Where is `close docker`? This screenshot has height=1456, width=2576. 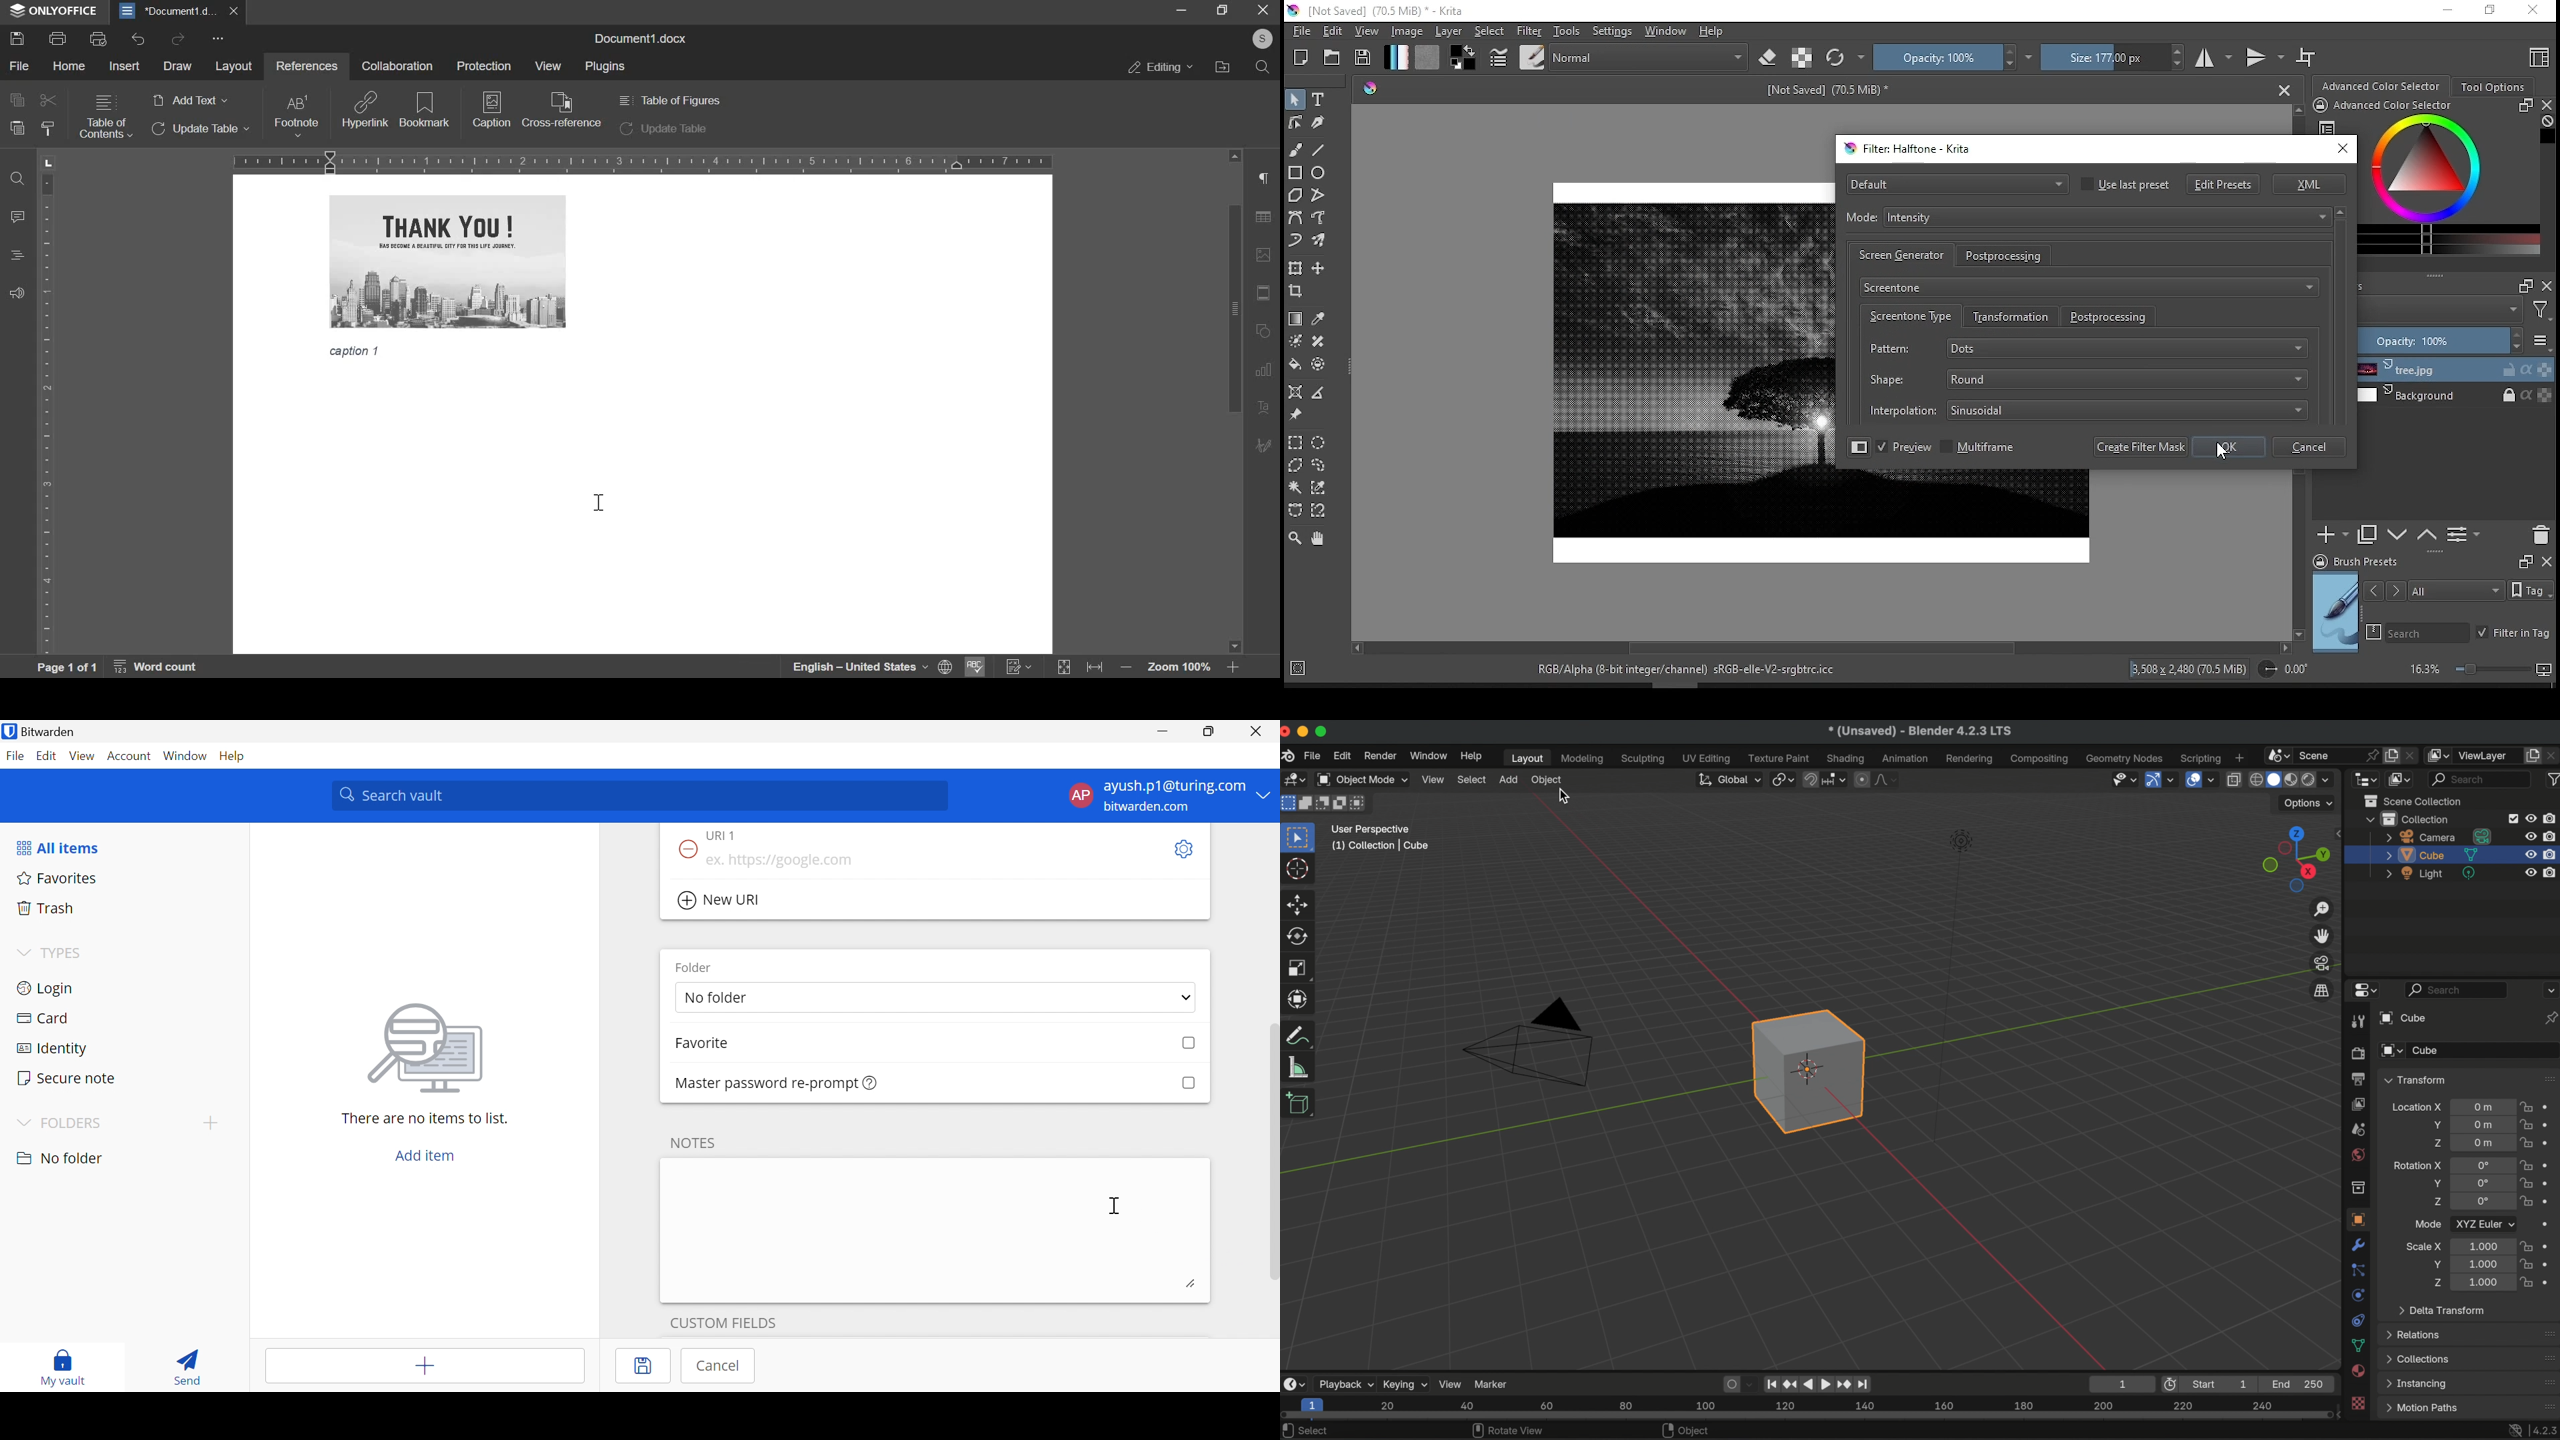 close docker is located at coordinates (2547, 287).